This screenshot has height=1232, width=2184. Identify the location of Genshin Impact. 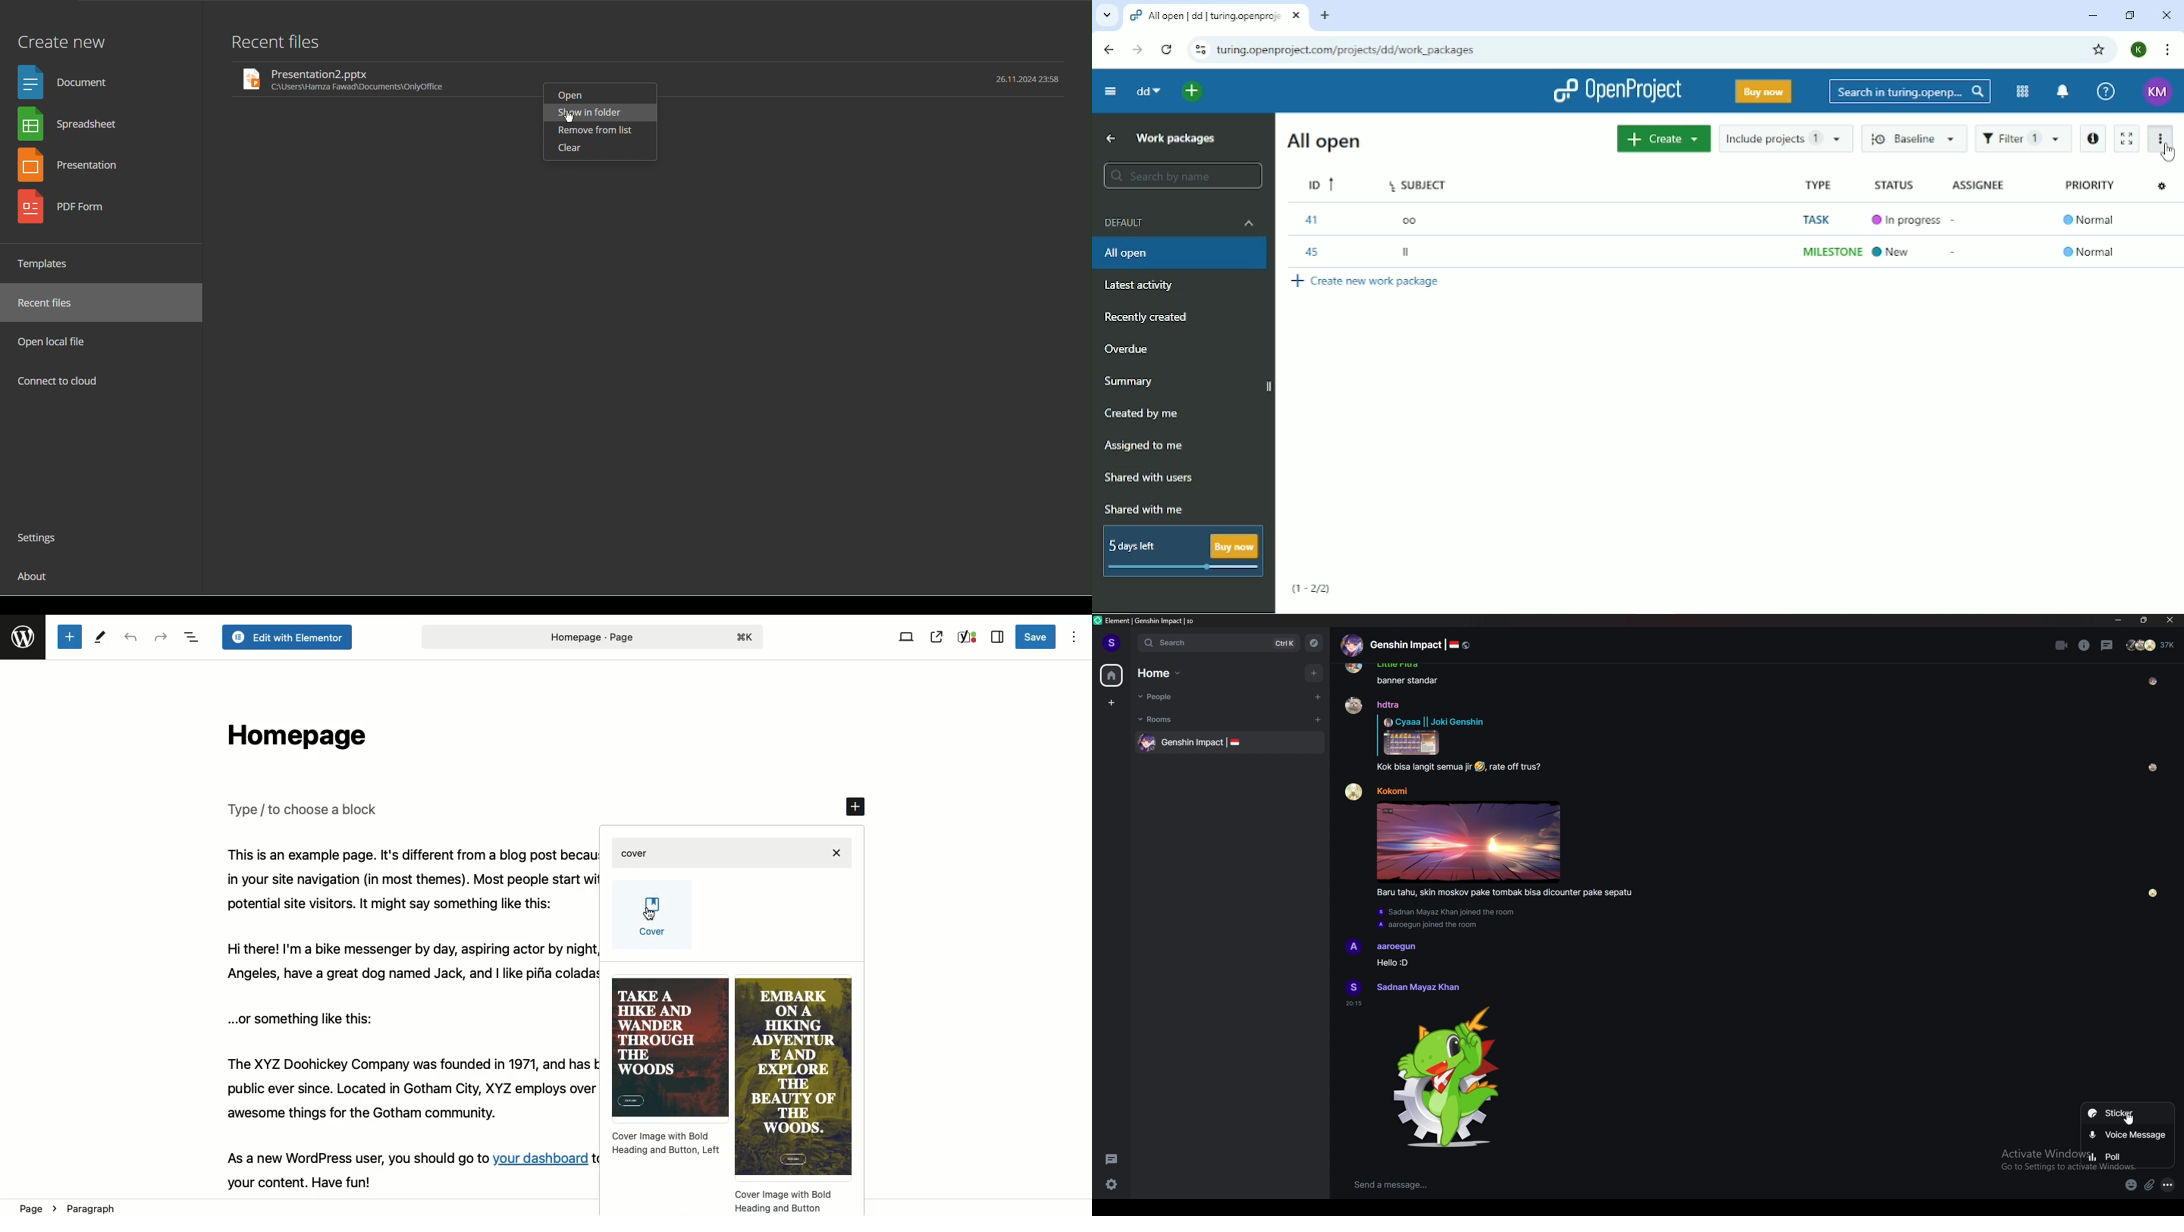
(1405, 645).